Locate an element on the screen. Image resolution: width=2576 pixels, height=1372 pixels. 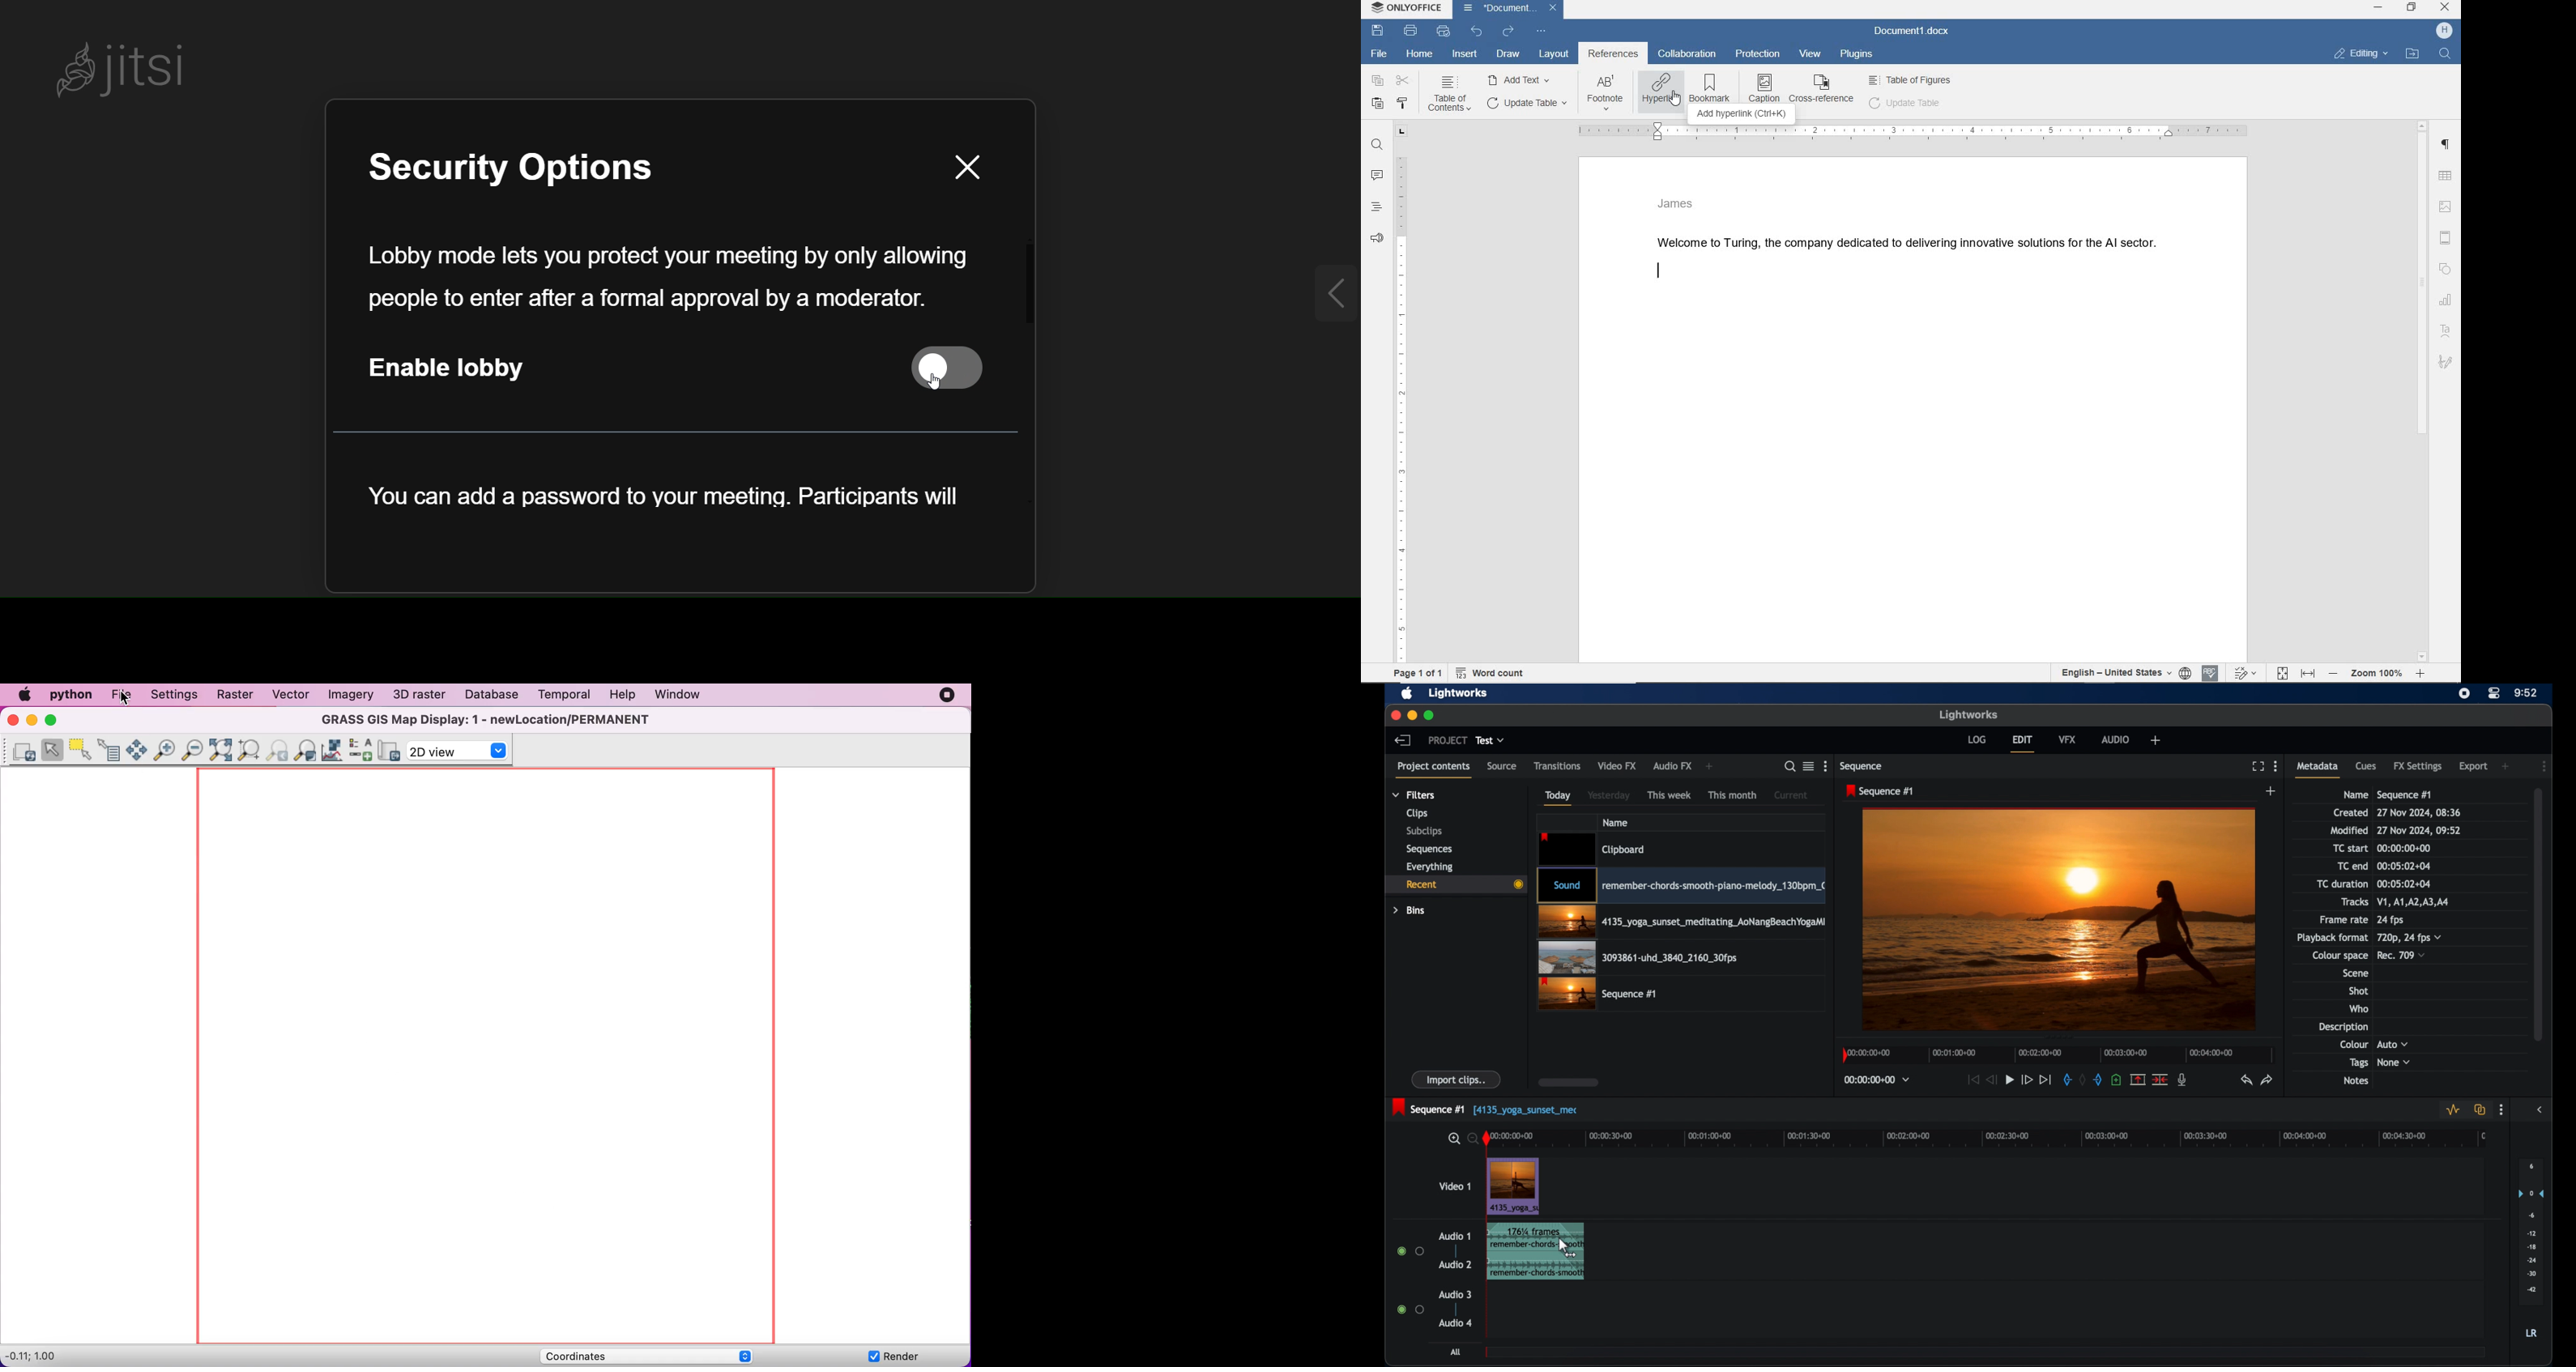
home is located at coordinates (1419, 54).